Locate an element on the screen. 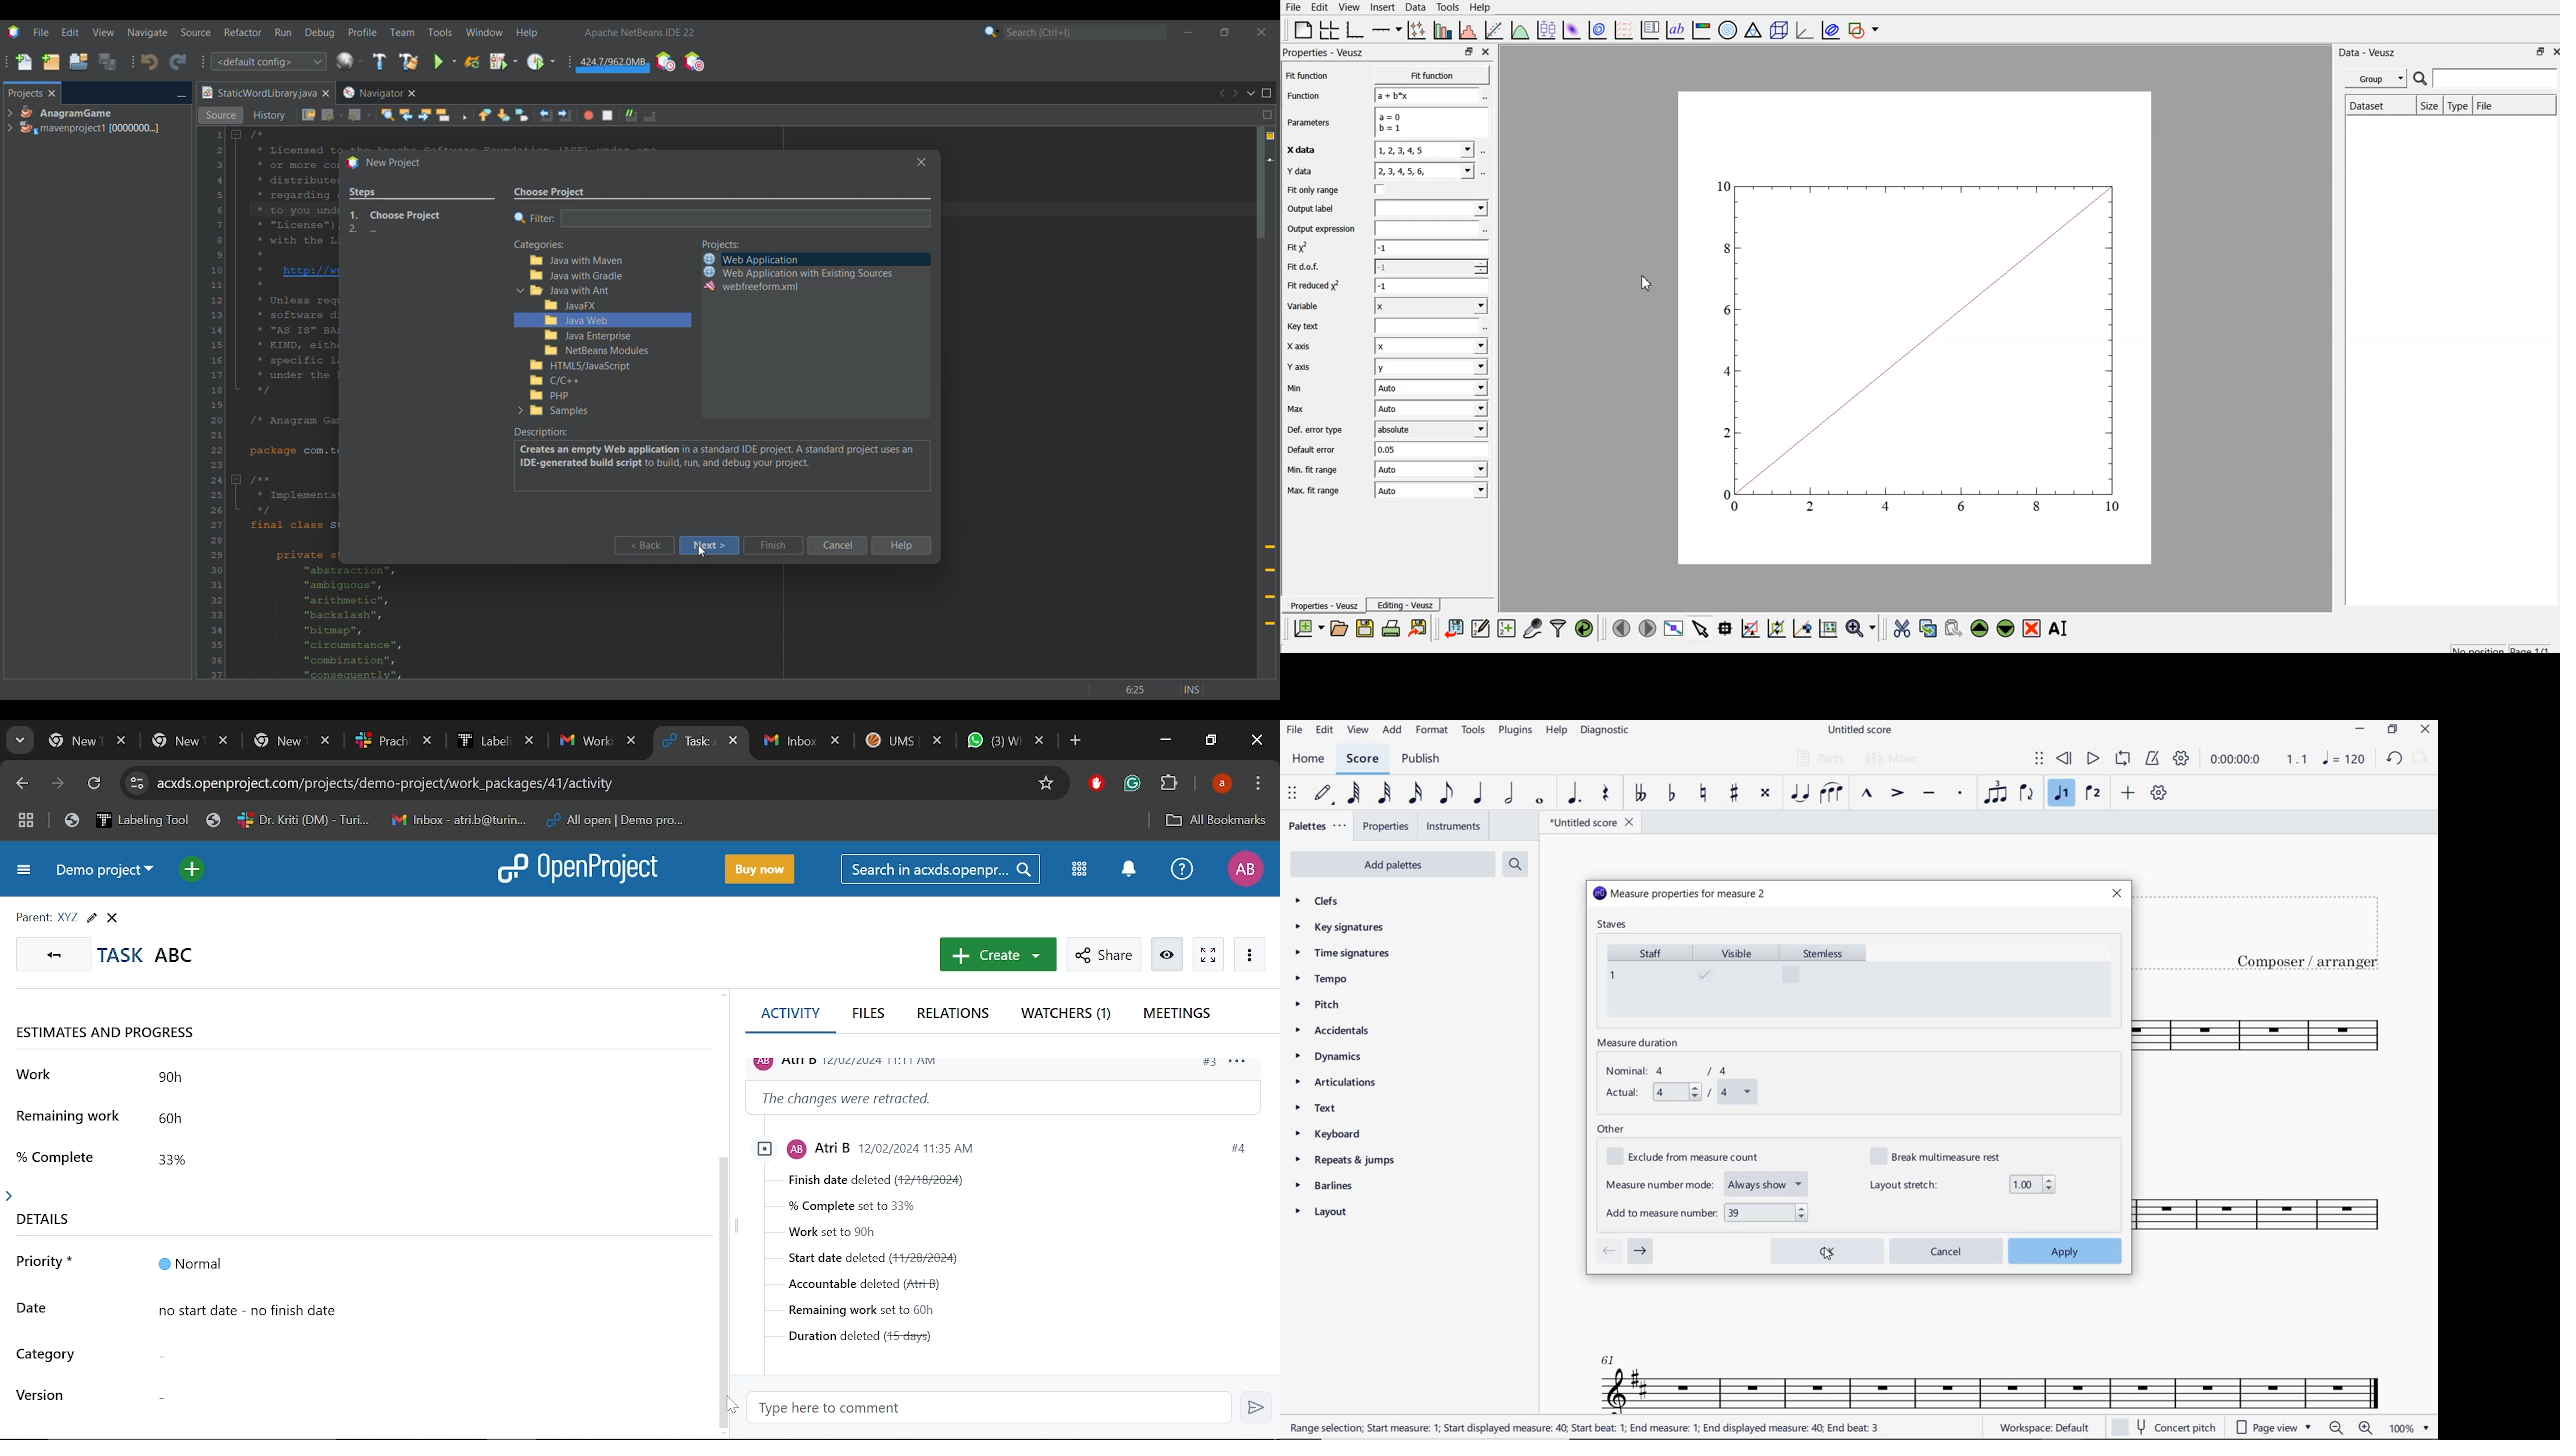  SEARCH PALETTES is located at coordinates (1517, 865).